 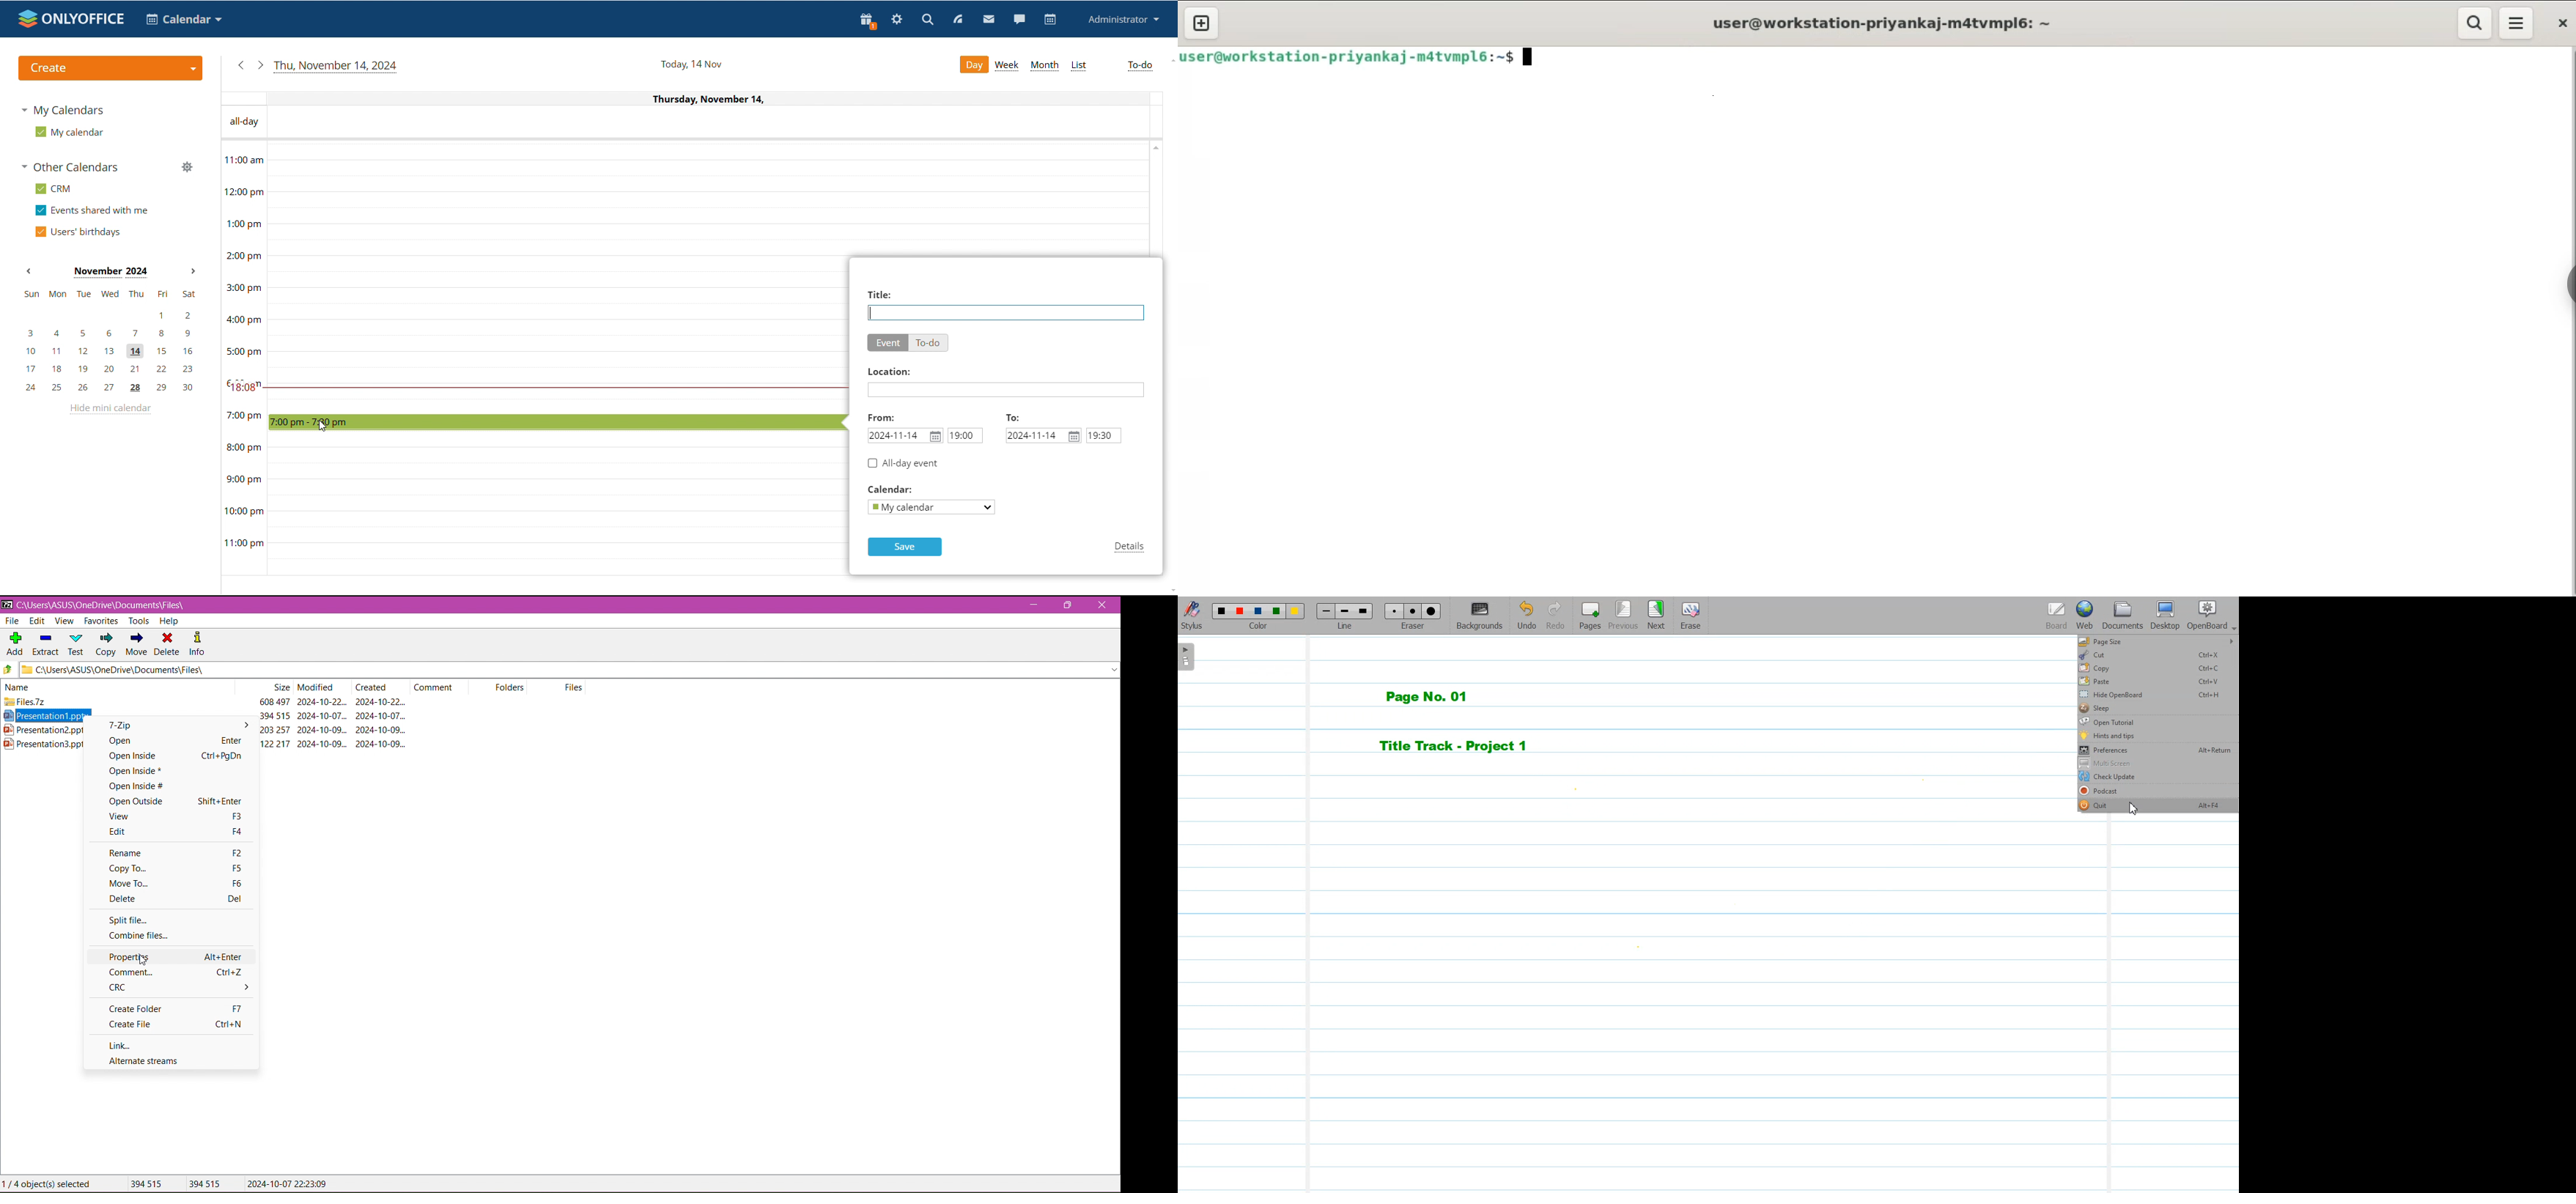 I want to click on Alternate streams, so click(x=144, y=1061).